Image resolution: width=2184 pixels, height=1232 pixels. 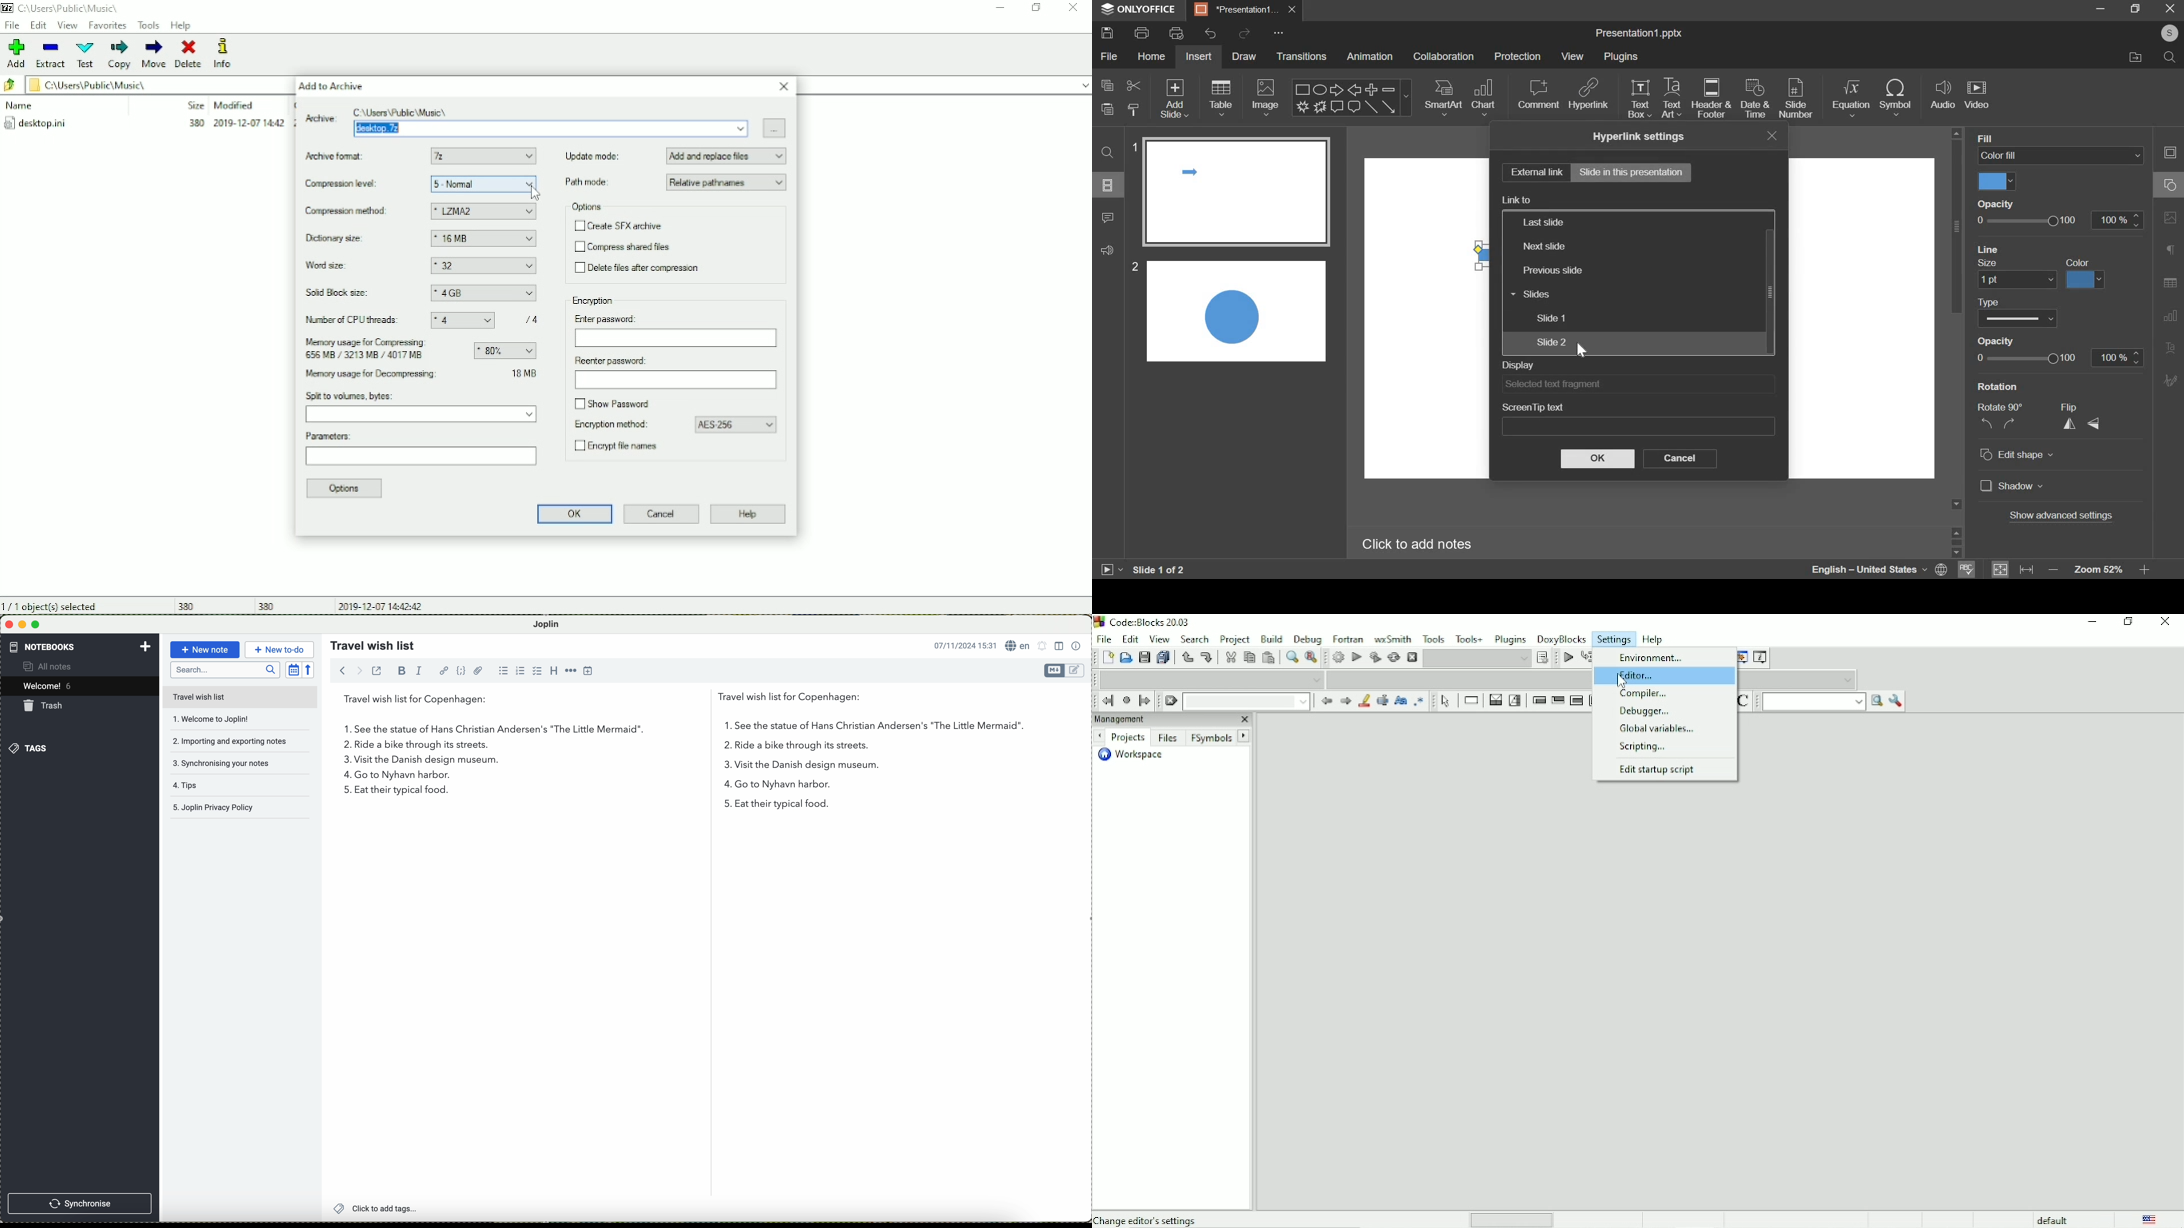 What do you see at coordinates (121, 55) in the screenshot?
I see `Copy` at bounding box center [121, 55].